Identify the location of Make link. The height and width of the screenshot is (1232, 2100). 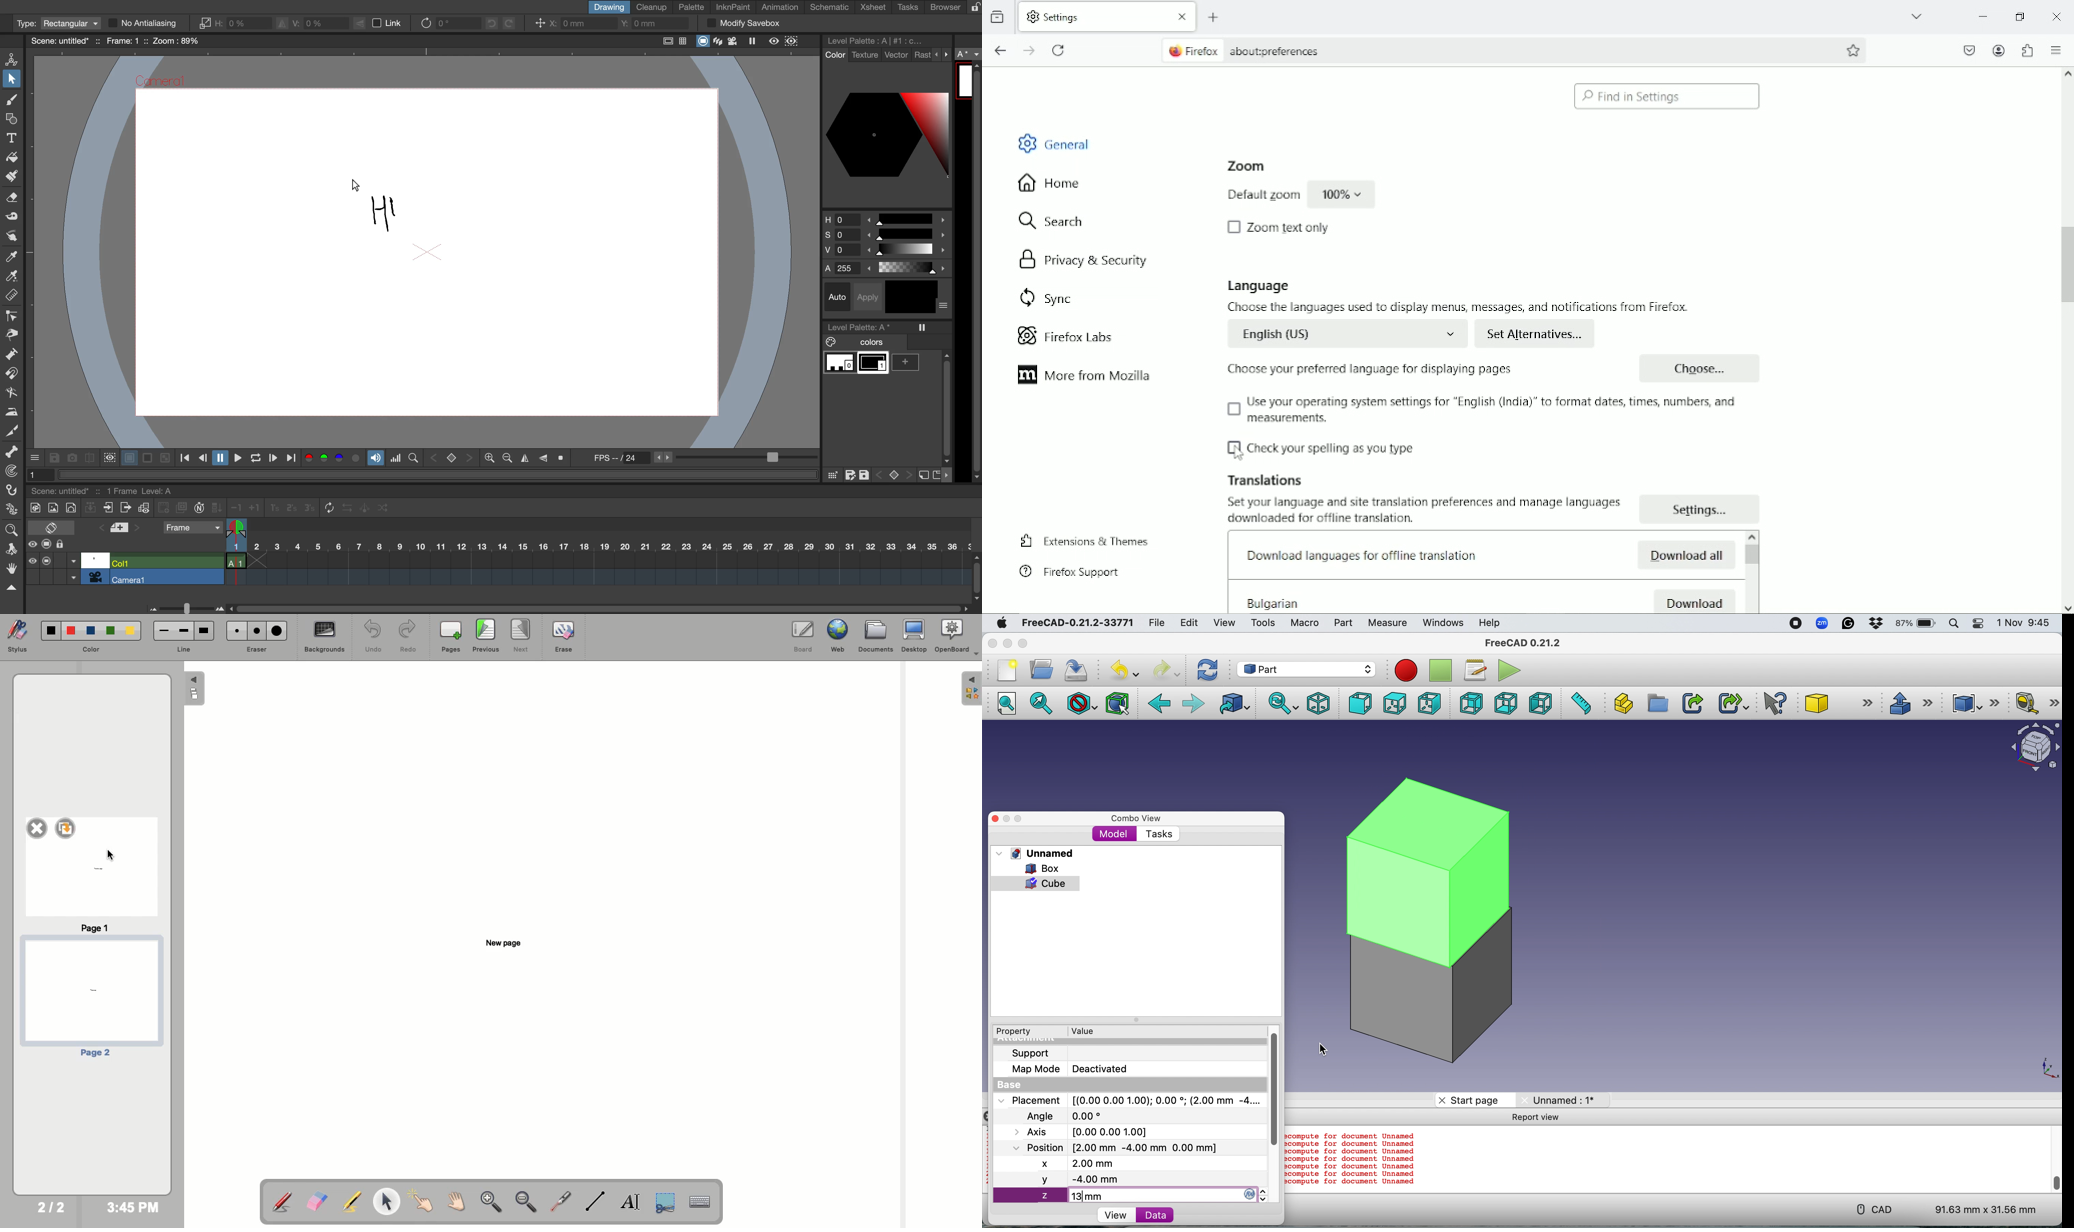
(1692, 703).